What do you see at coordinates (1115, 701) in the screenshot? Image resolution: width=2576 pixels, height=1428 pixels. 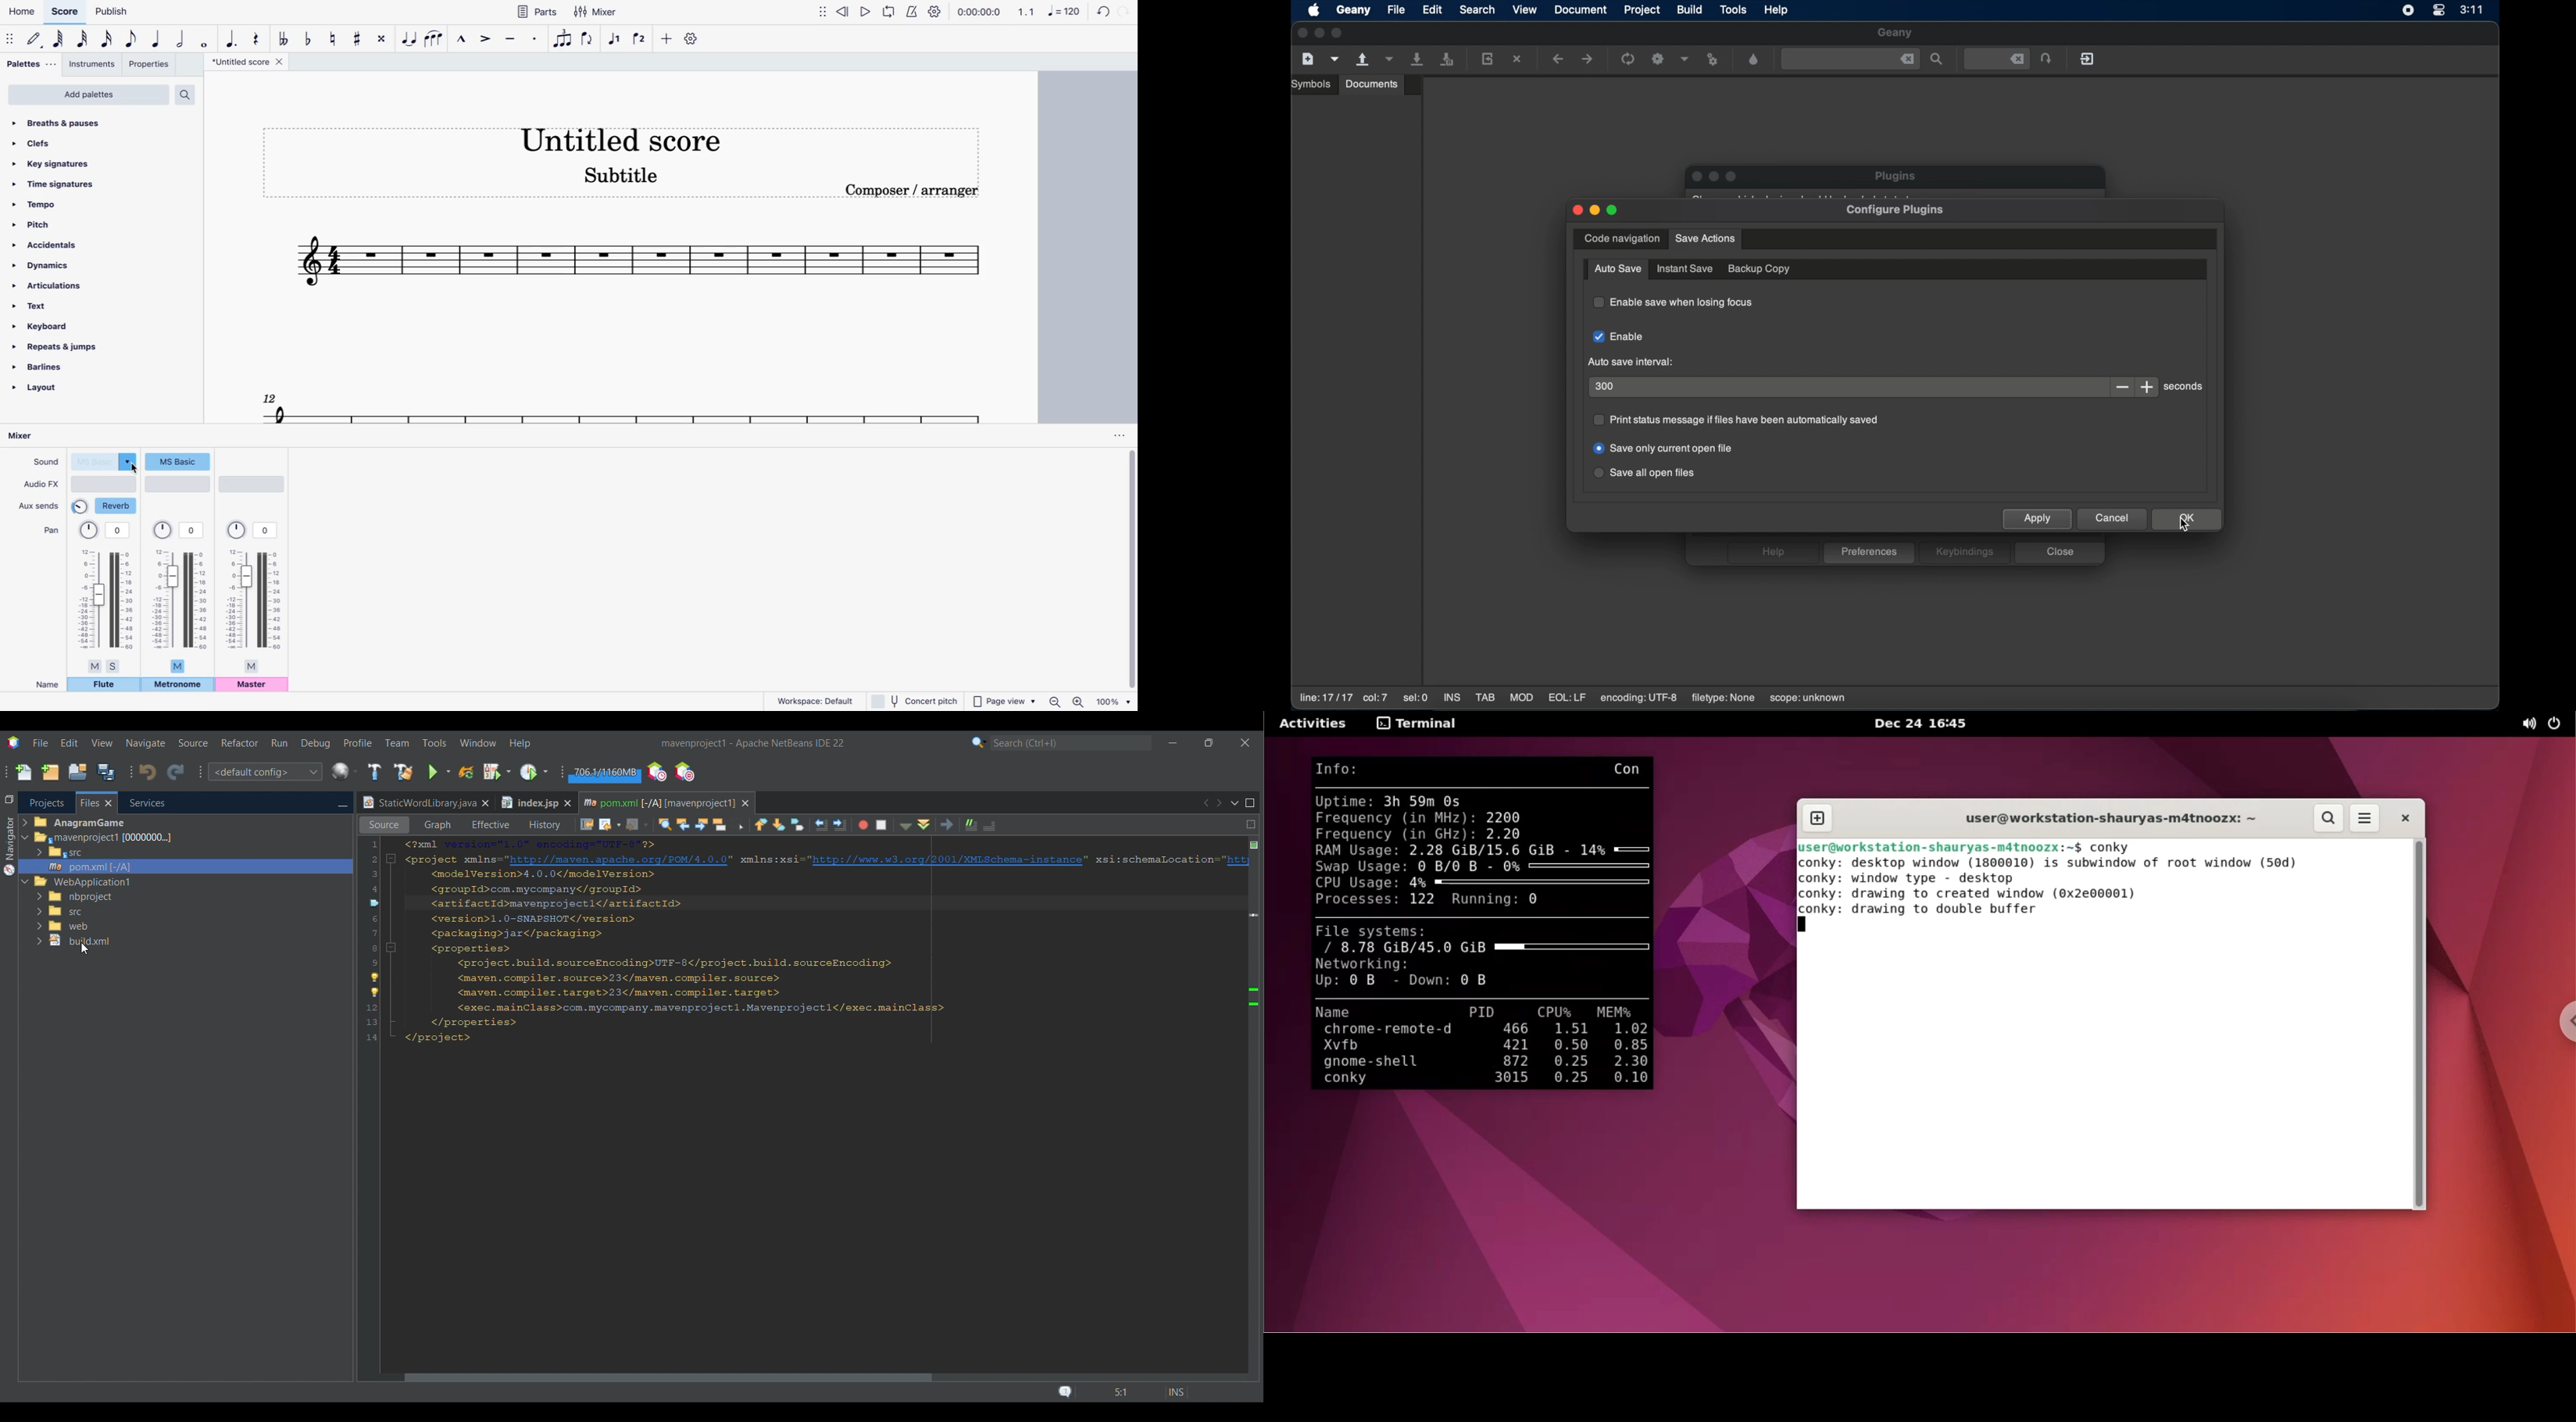 I see `zoom percentage` at bounding box center [1115, 701].